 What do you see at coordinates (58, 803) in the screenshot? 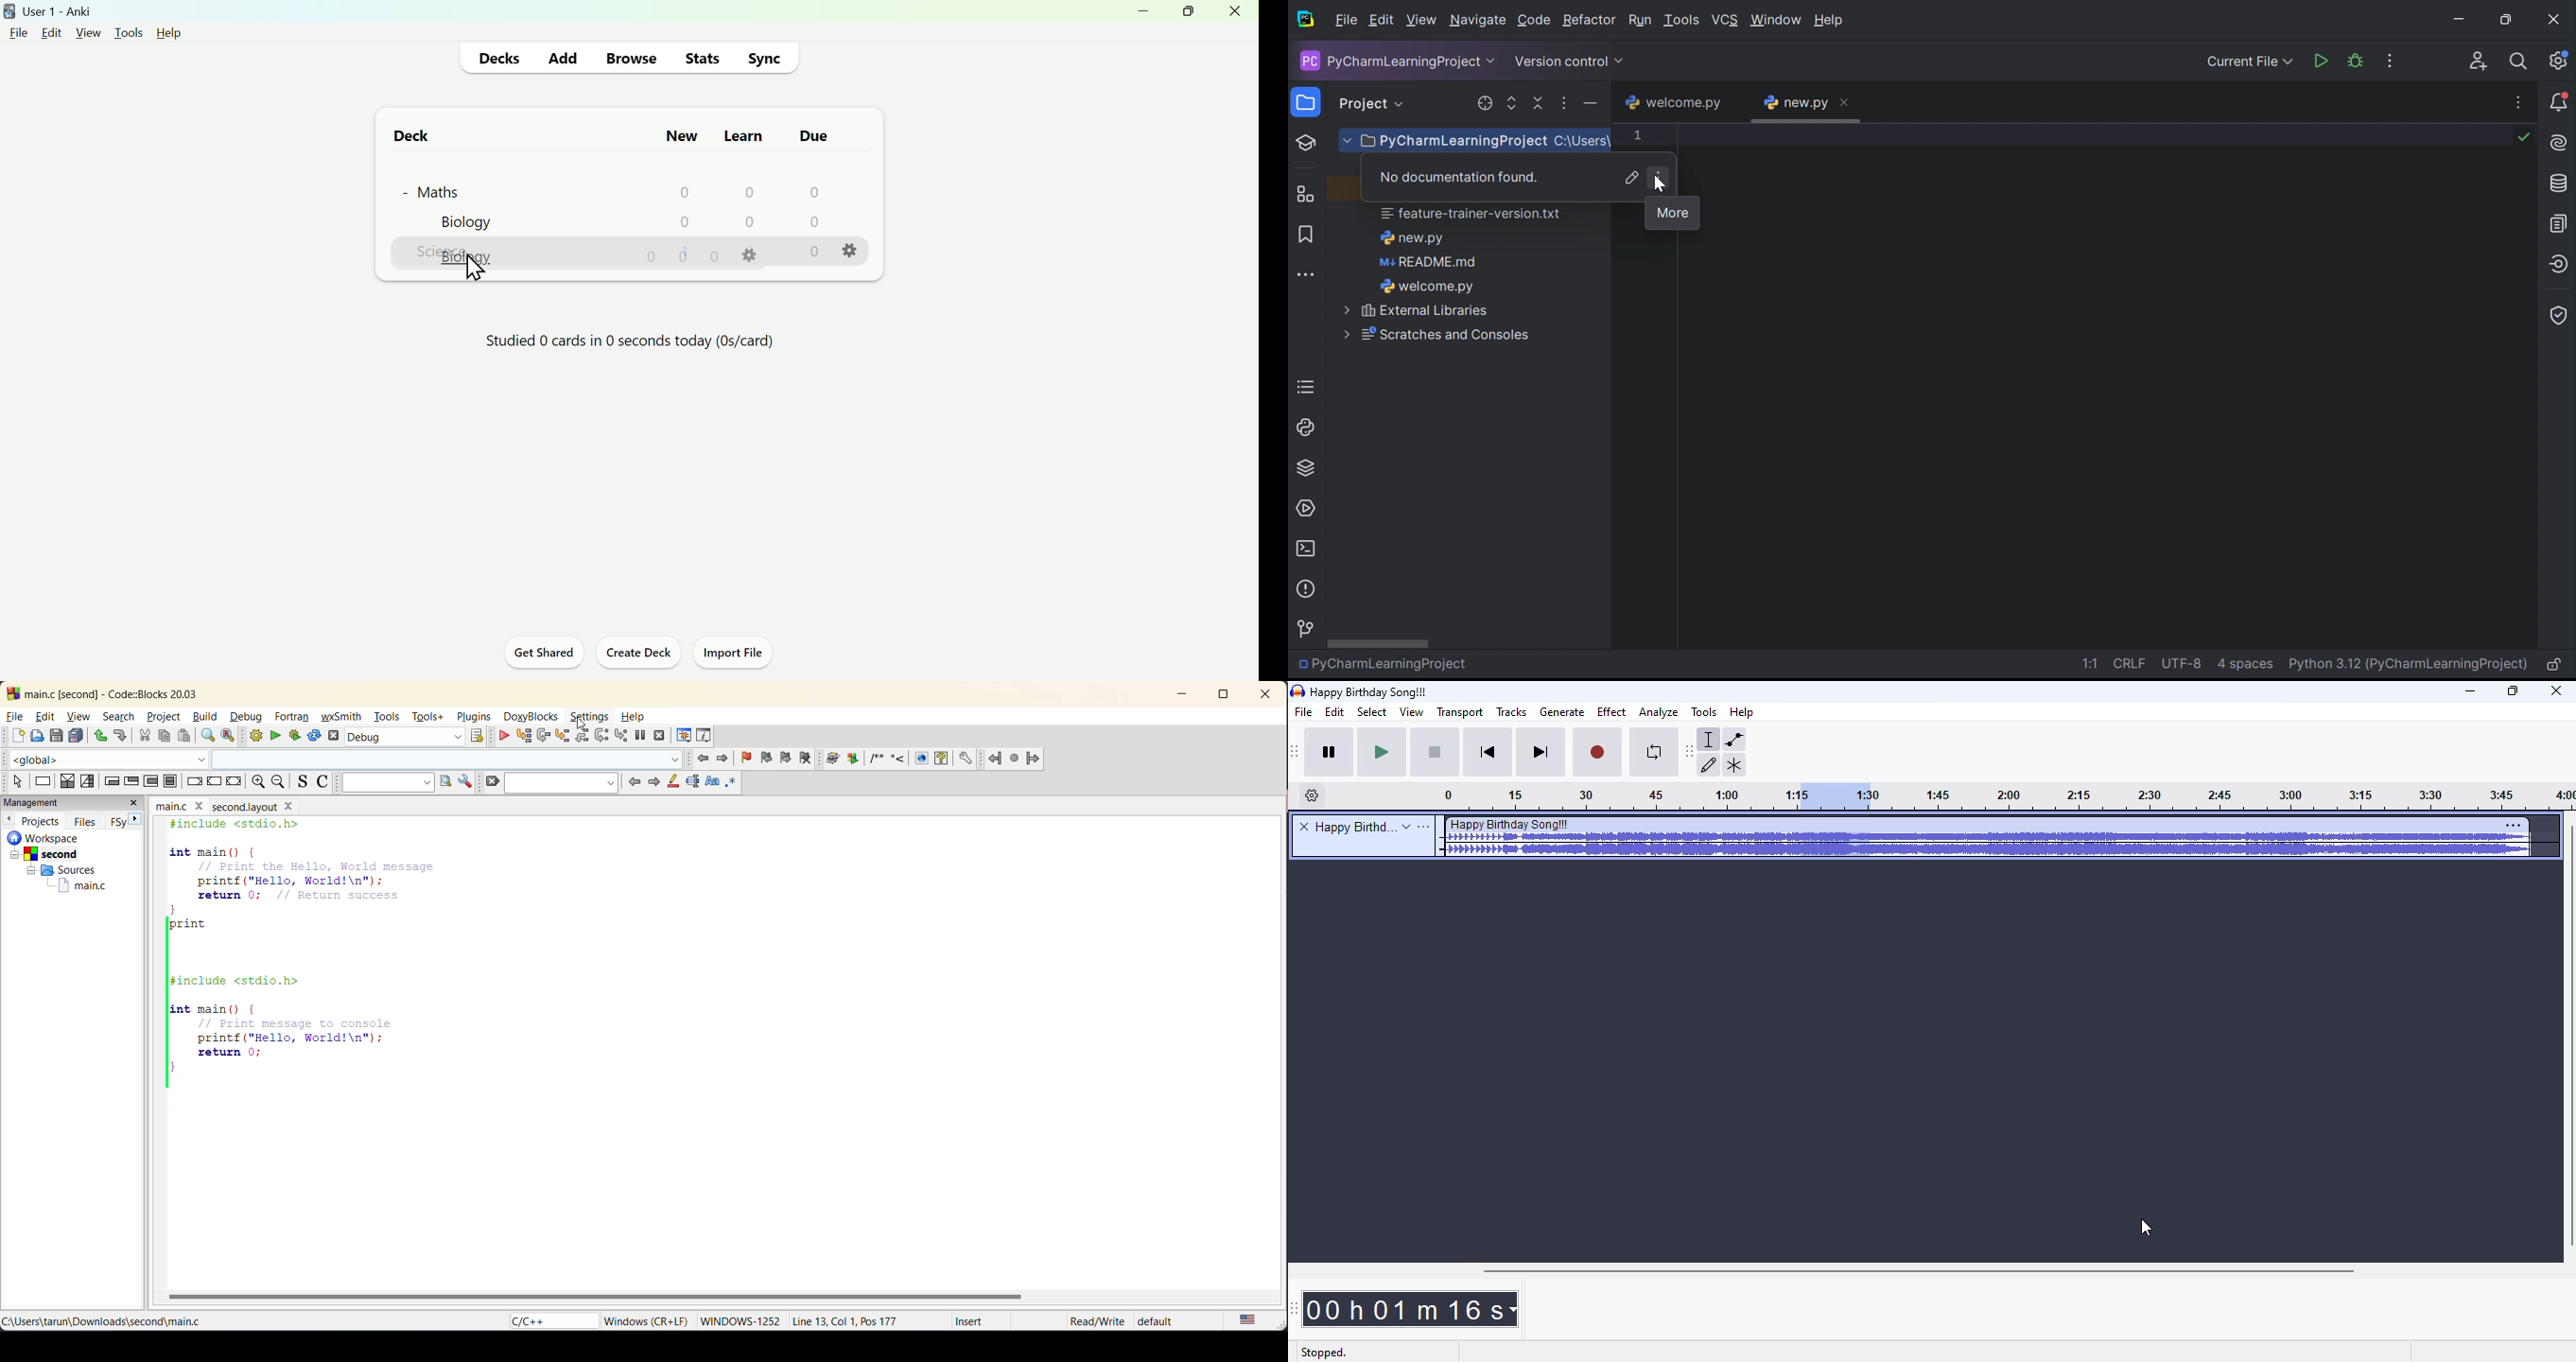
I see `management` at bounding box center [58, 803].